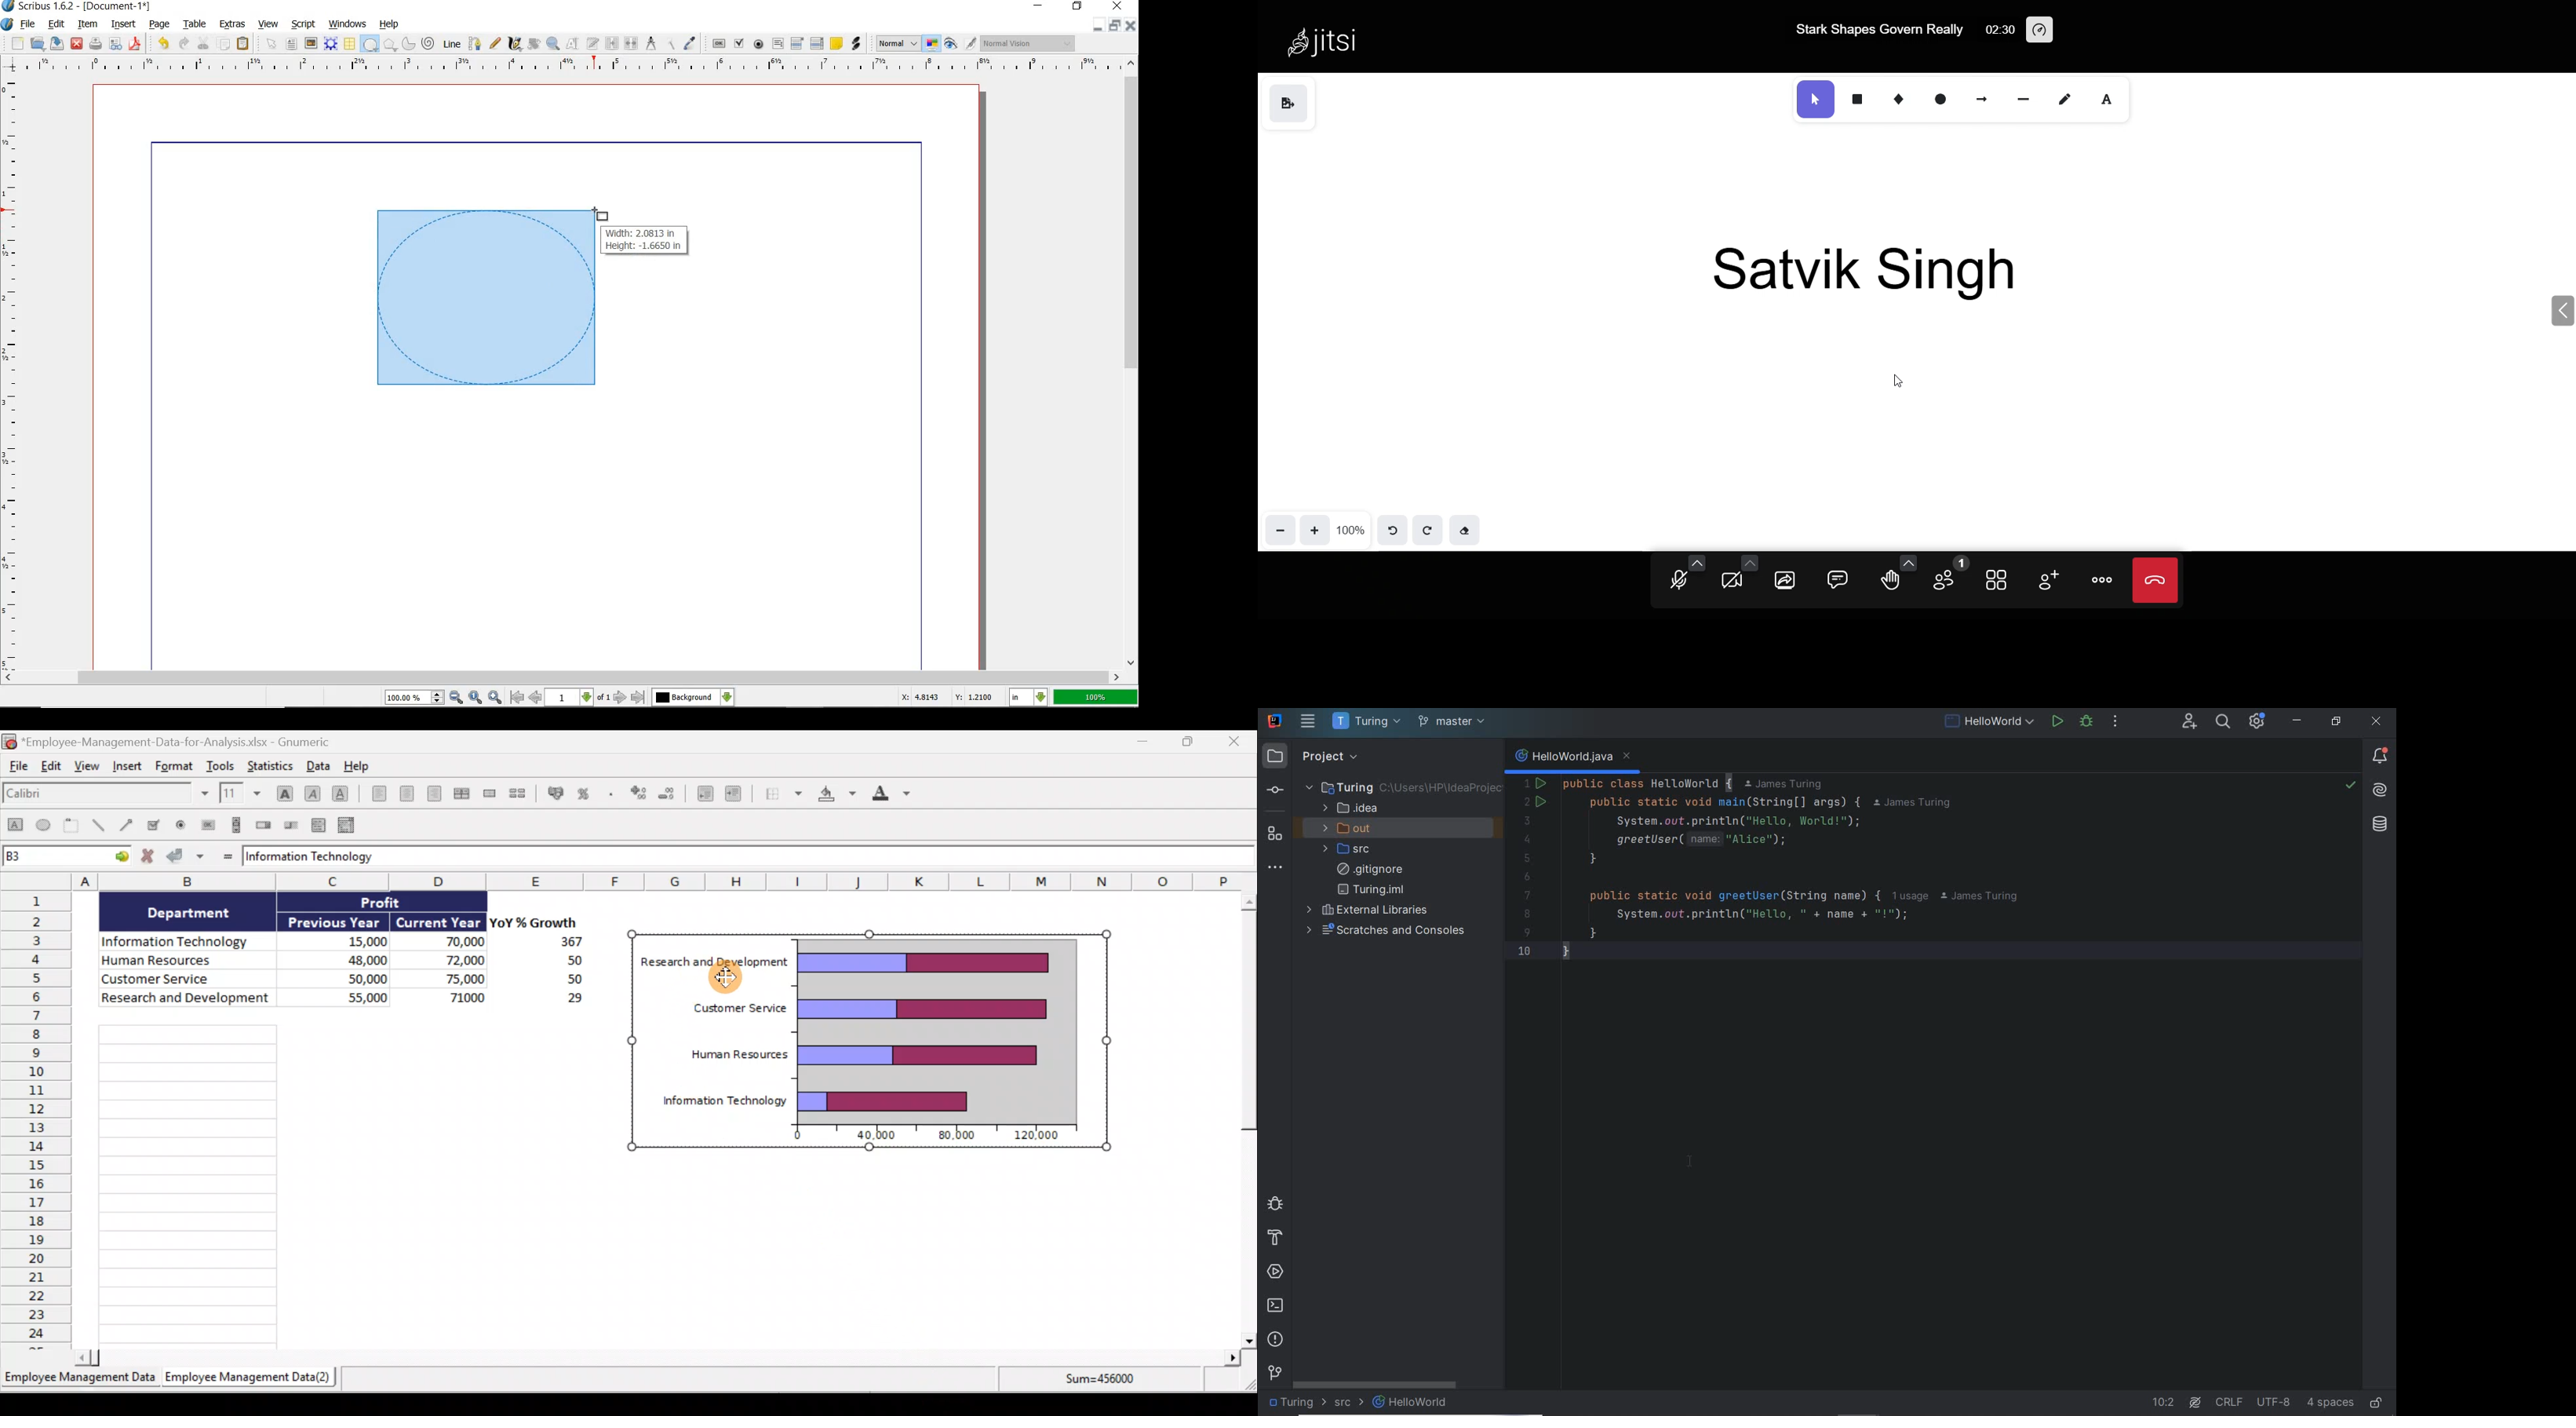 The width and height of the screenshot is (2576, 1428). I want to click on EDIT, so click(56, 25).